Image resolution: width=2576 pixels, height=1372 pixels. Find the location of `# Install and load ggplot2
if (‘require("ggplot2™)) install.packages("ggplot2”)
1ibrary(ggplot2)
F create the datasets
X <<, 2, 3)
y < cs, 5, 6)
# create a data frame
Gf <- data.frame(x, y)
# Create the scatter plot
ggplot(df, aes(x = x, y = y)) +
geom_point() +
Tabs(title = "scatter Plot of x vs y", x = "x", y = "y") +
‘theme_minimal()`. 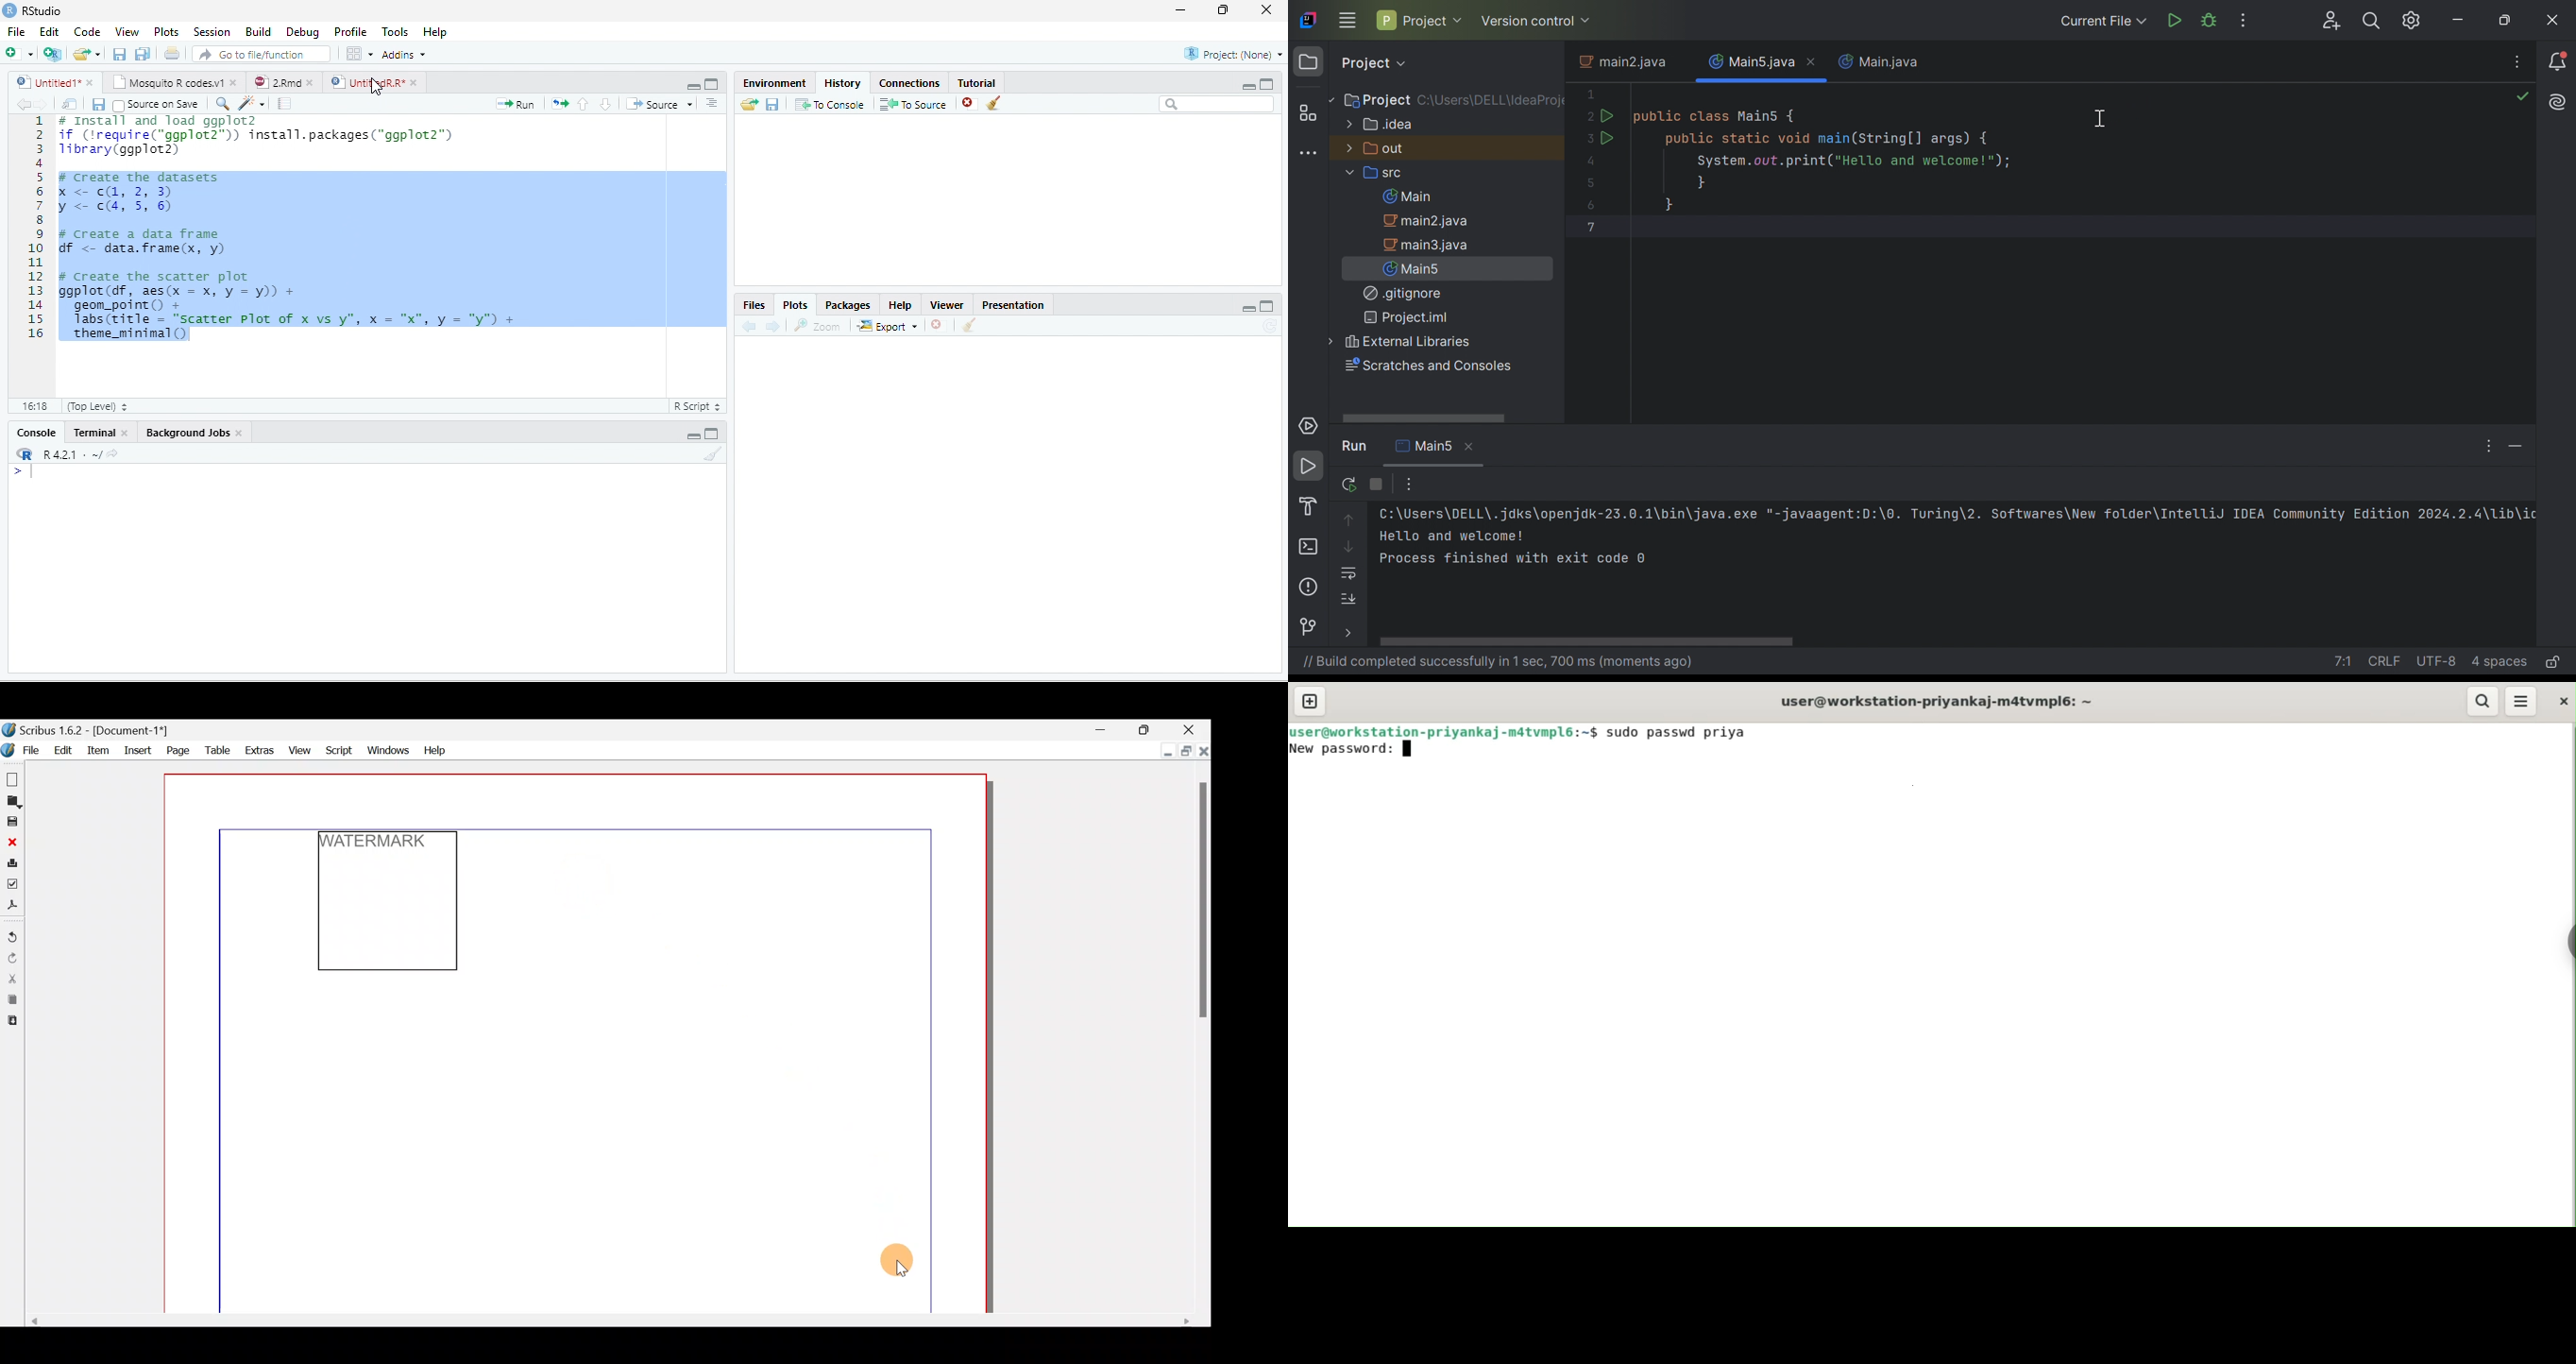

# Install and load ggplot2
if (‘require("ggplot2™)) install.packages("ggplot2”)
1ibrary(ggplot2)
F create the datasets
X <<, 2, 3)
y < cs, 5, 6)
# create a data frame
Gf <- data.frame(x, y)
# Create the scatter plot
ggplot(df, aes(x = x, y = y)) +
geom_point() +
Tabs(title = "scatter Plot of x vs y", x = "x", y = "y") +
‘theme_minimal() is located at coordinates (288, 229).